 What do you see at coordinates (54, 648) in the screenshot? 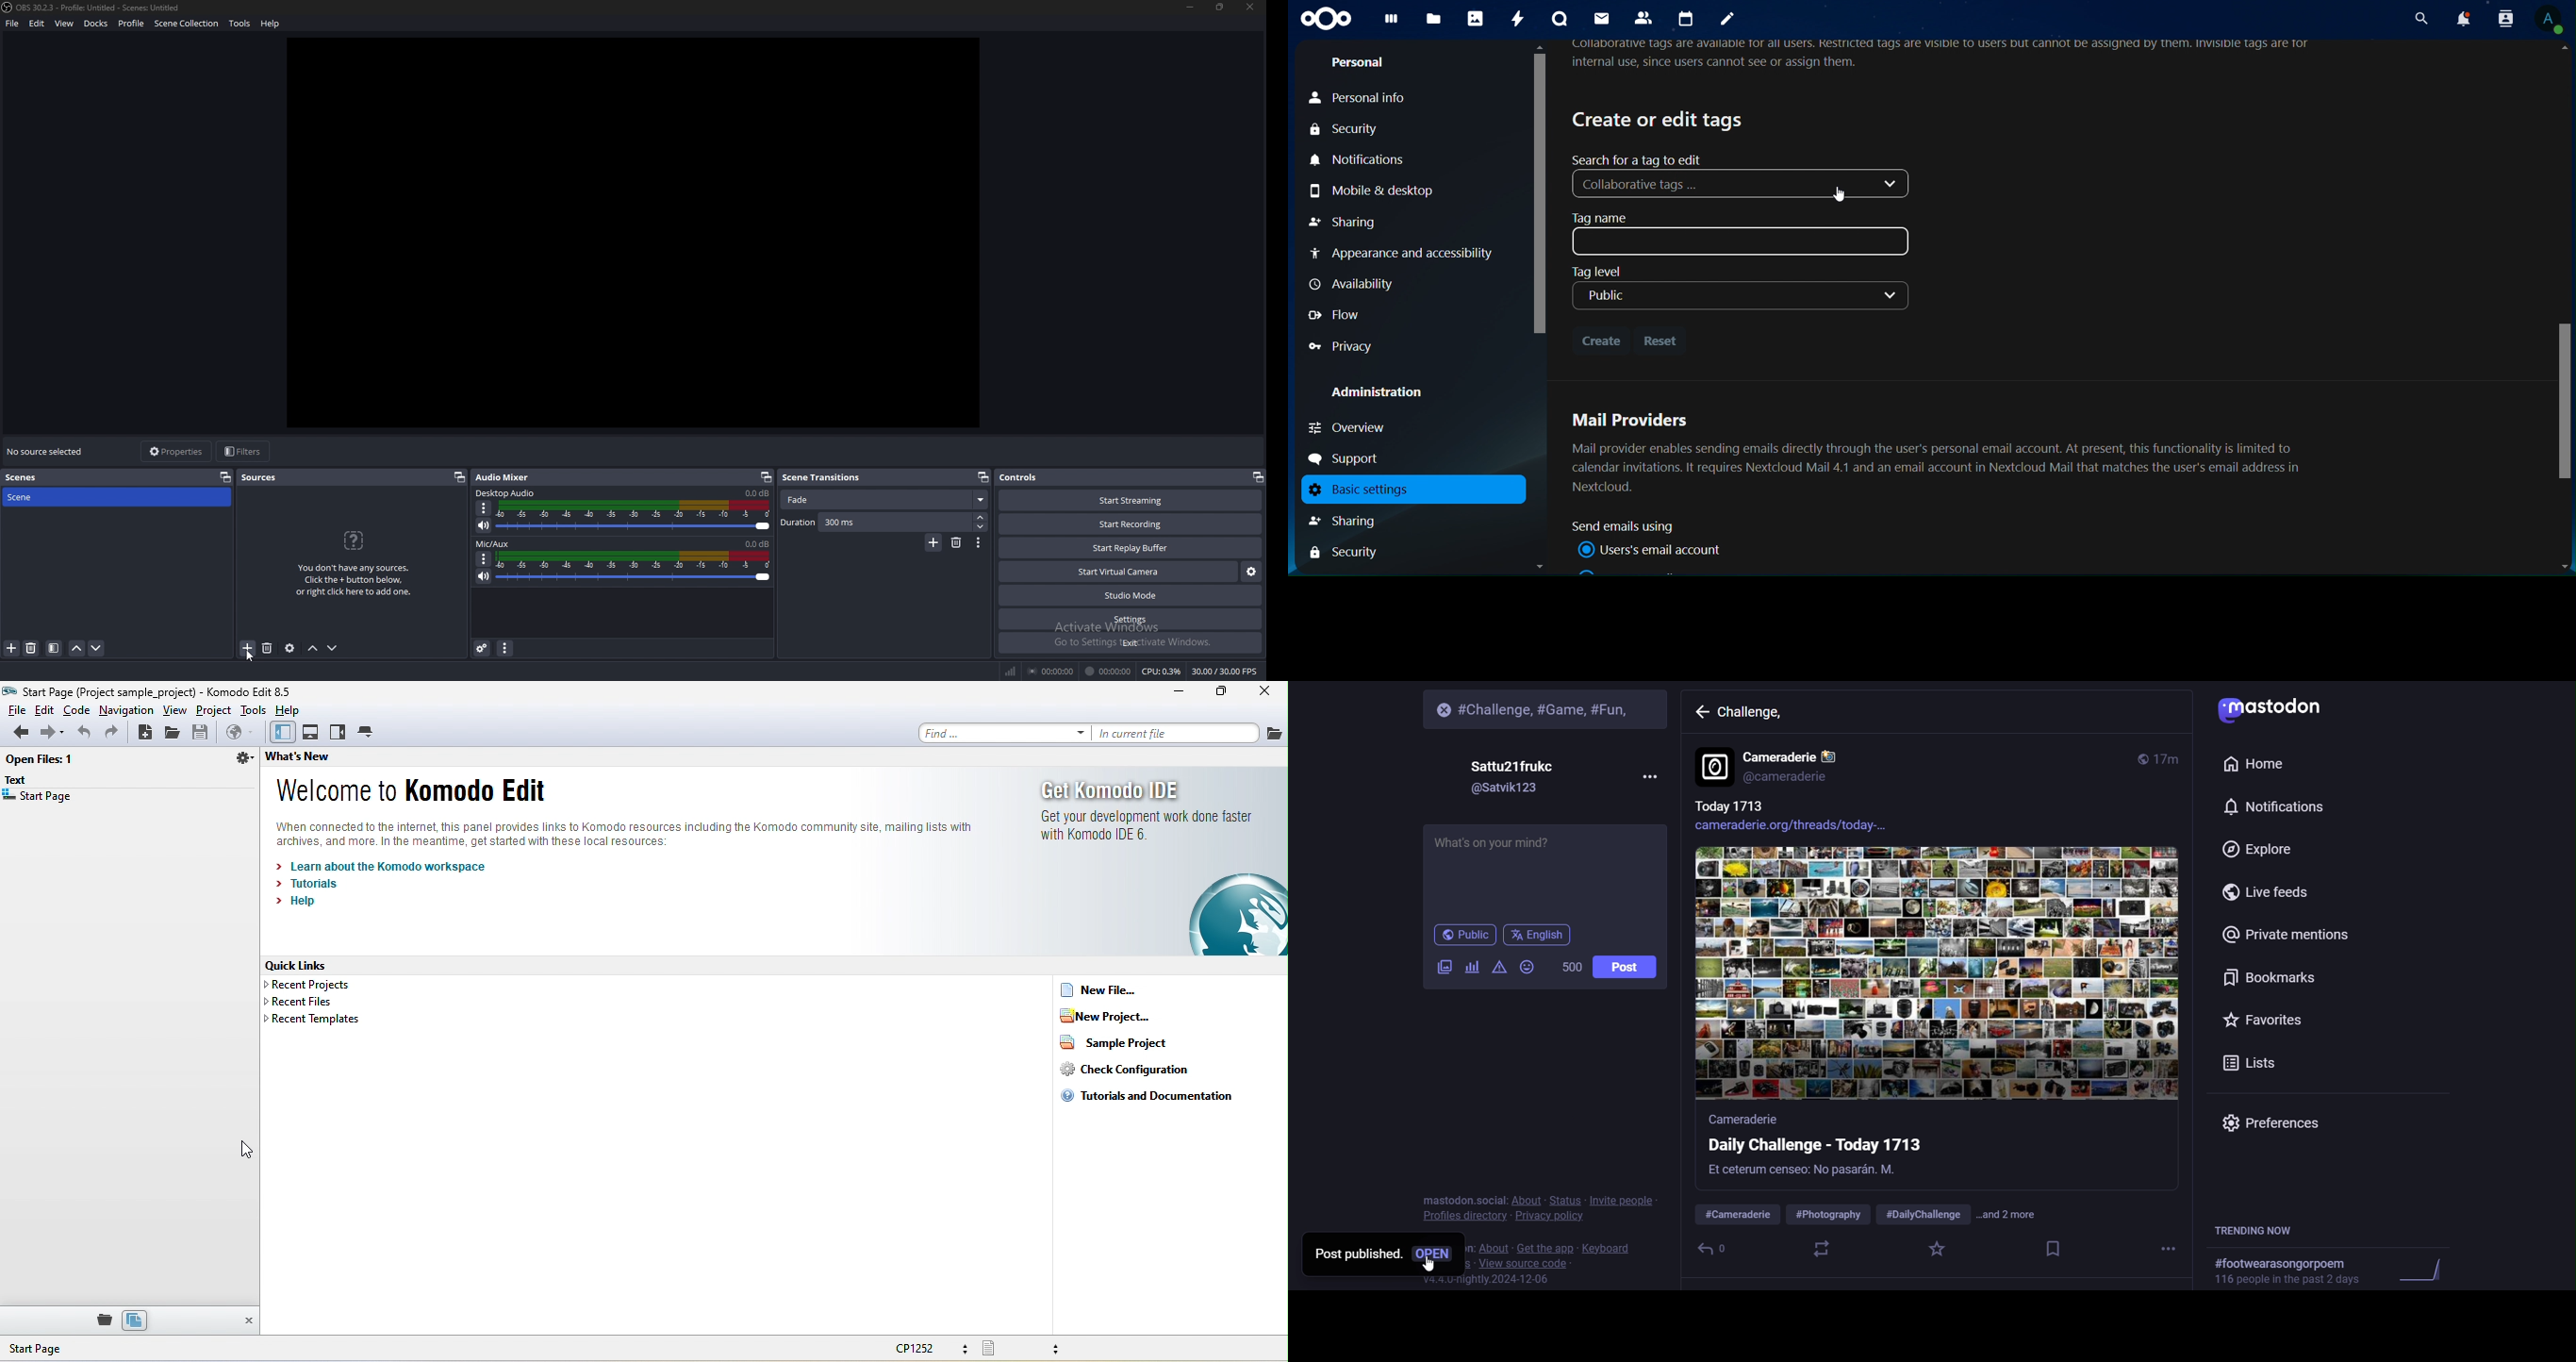
I see `filter` at bounding box center [54, 648].